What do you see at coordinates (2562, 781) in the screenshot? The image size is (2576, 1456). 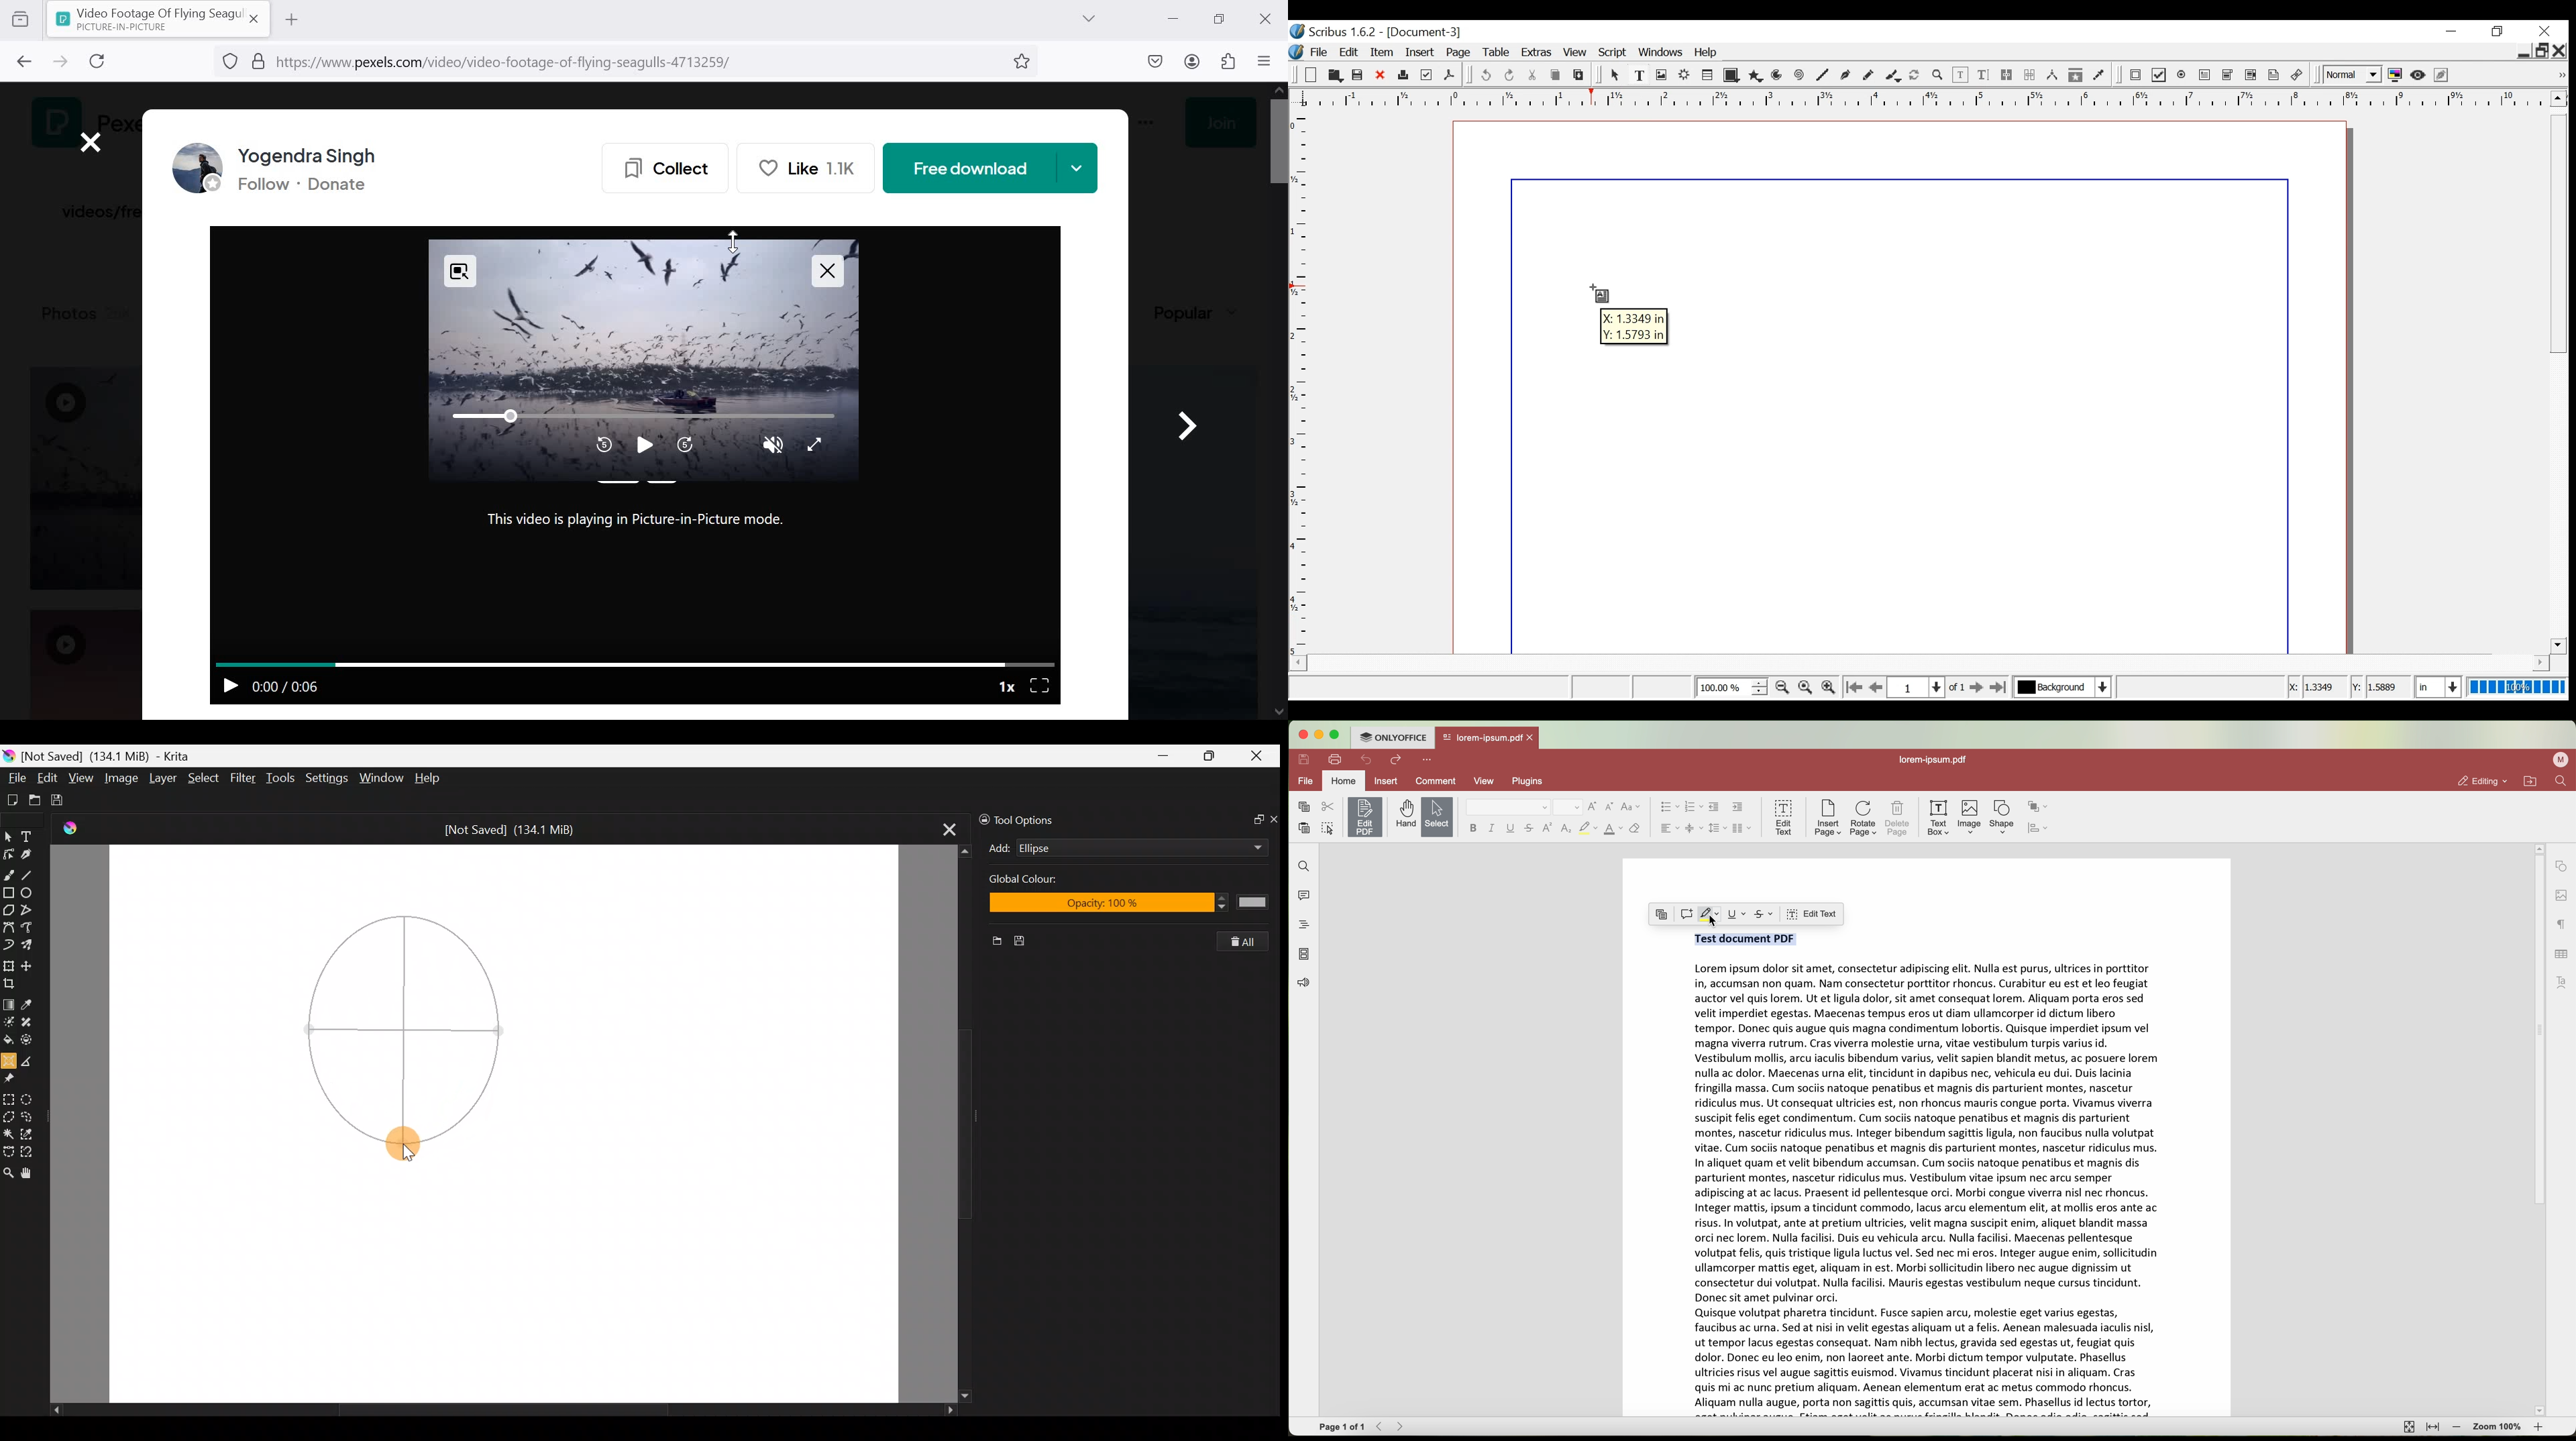 I see `find` at bounding box center [2562, 781].